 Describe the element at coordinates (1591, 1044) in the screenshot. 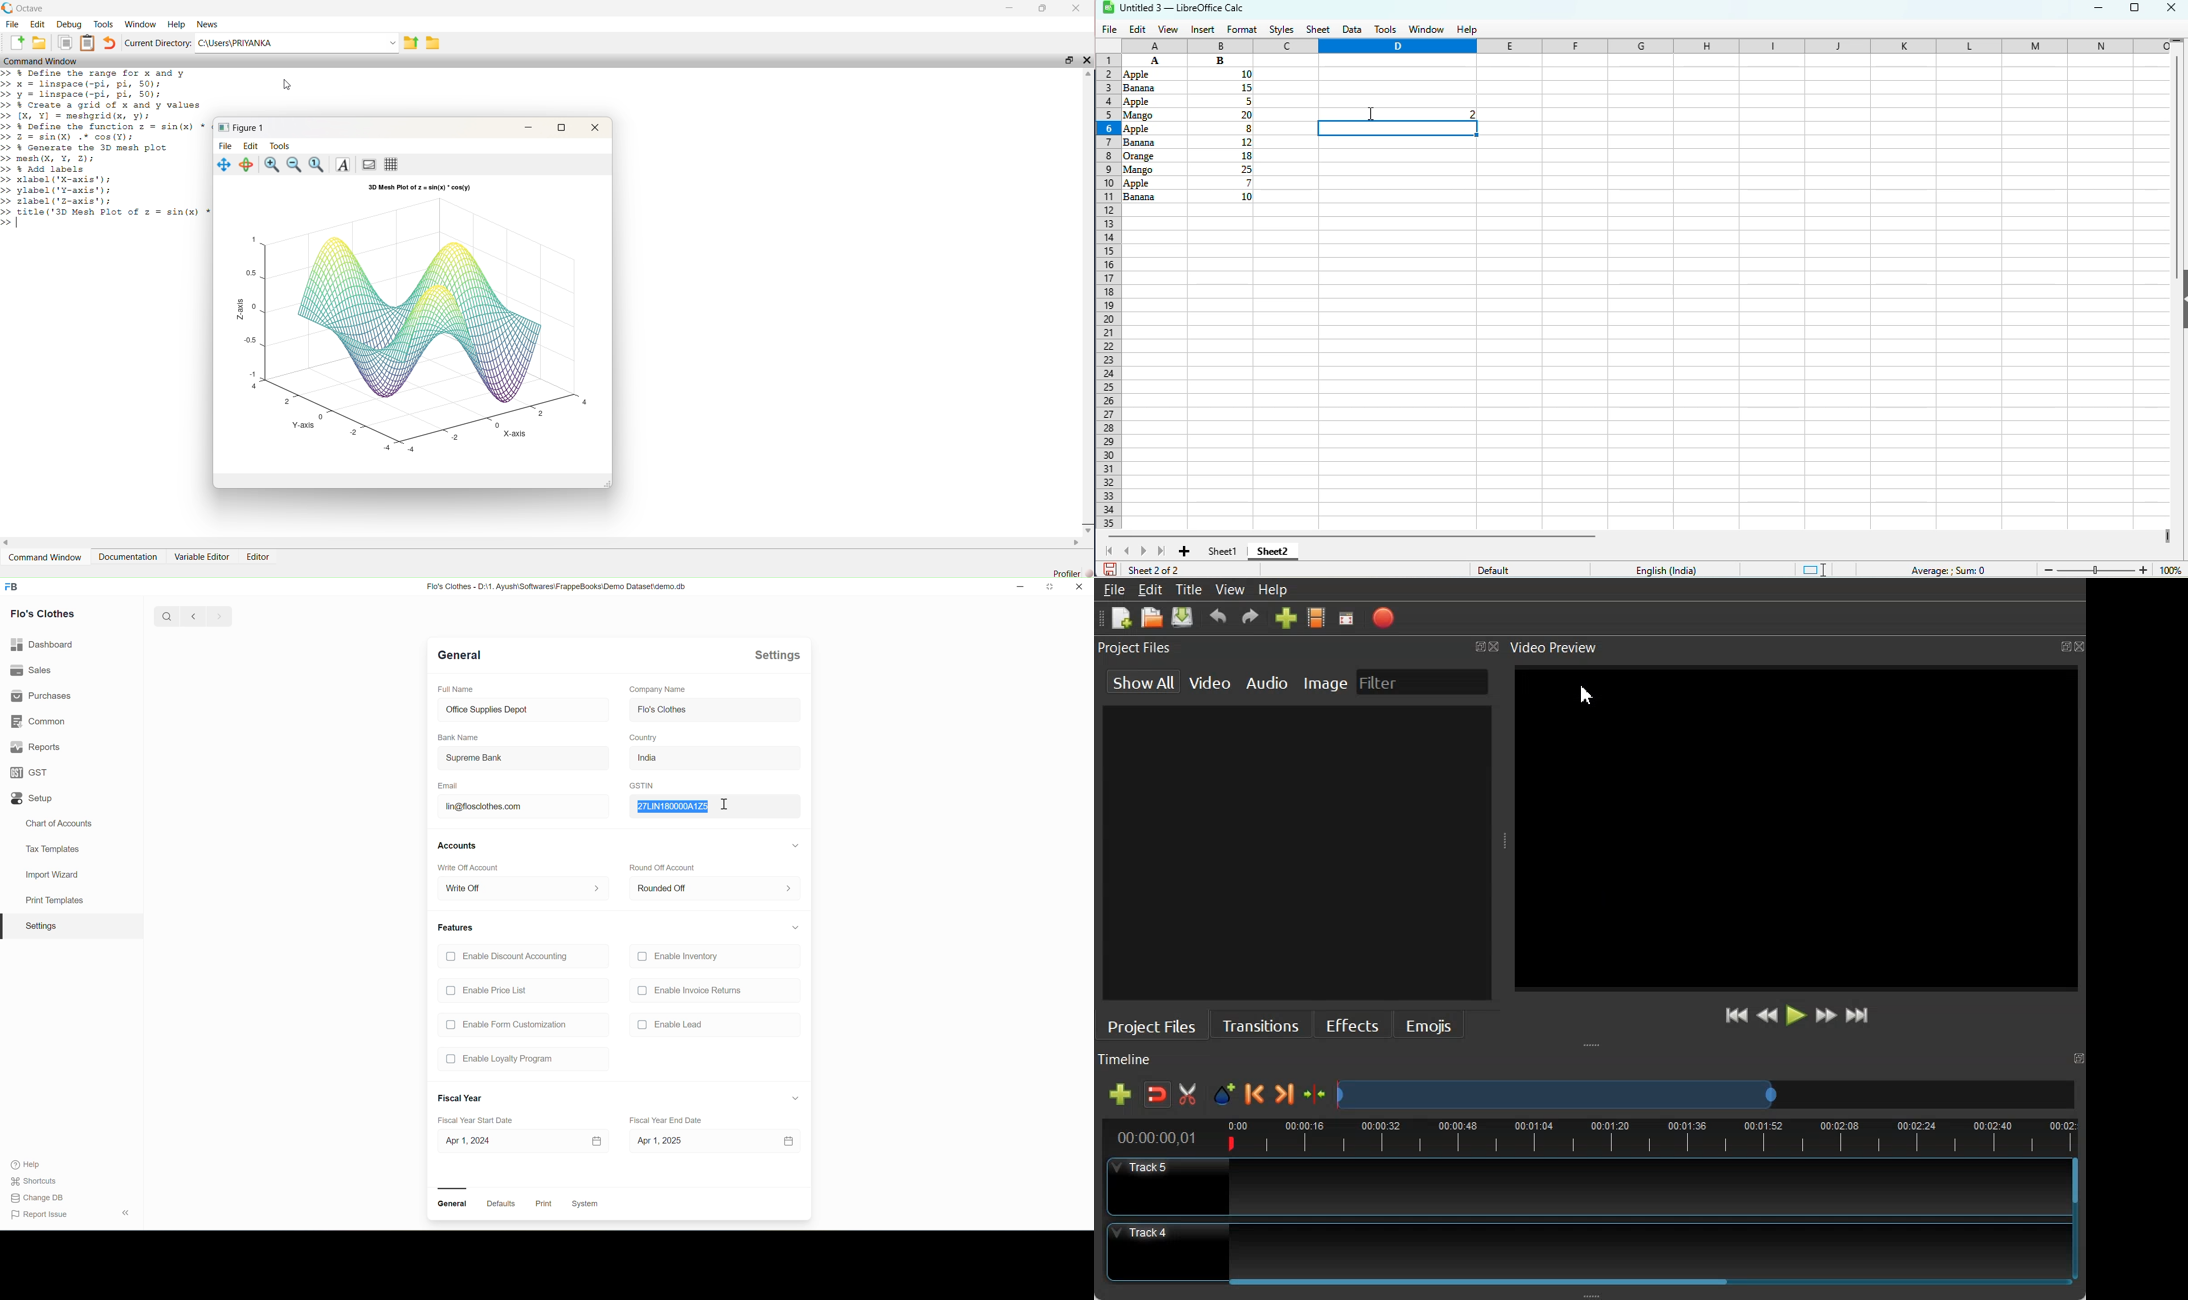

I see `Window Adjuster` at that location.